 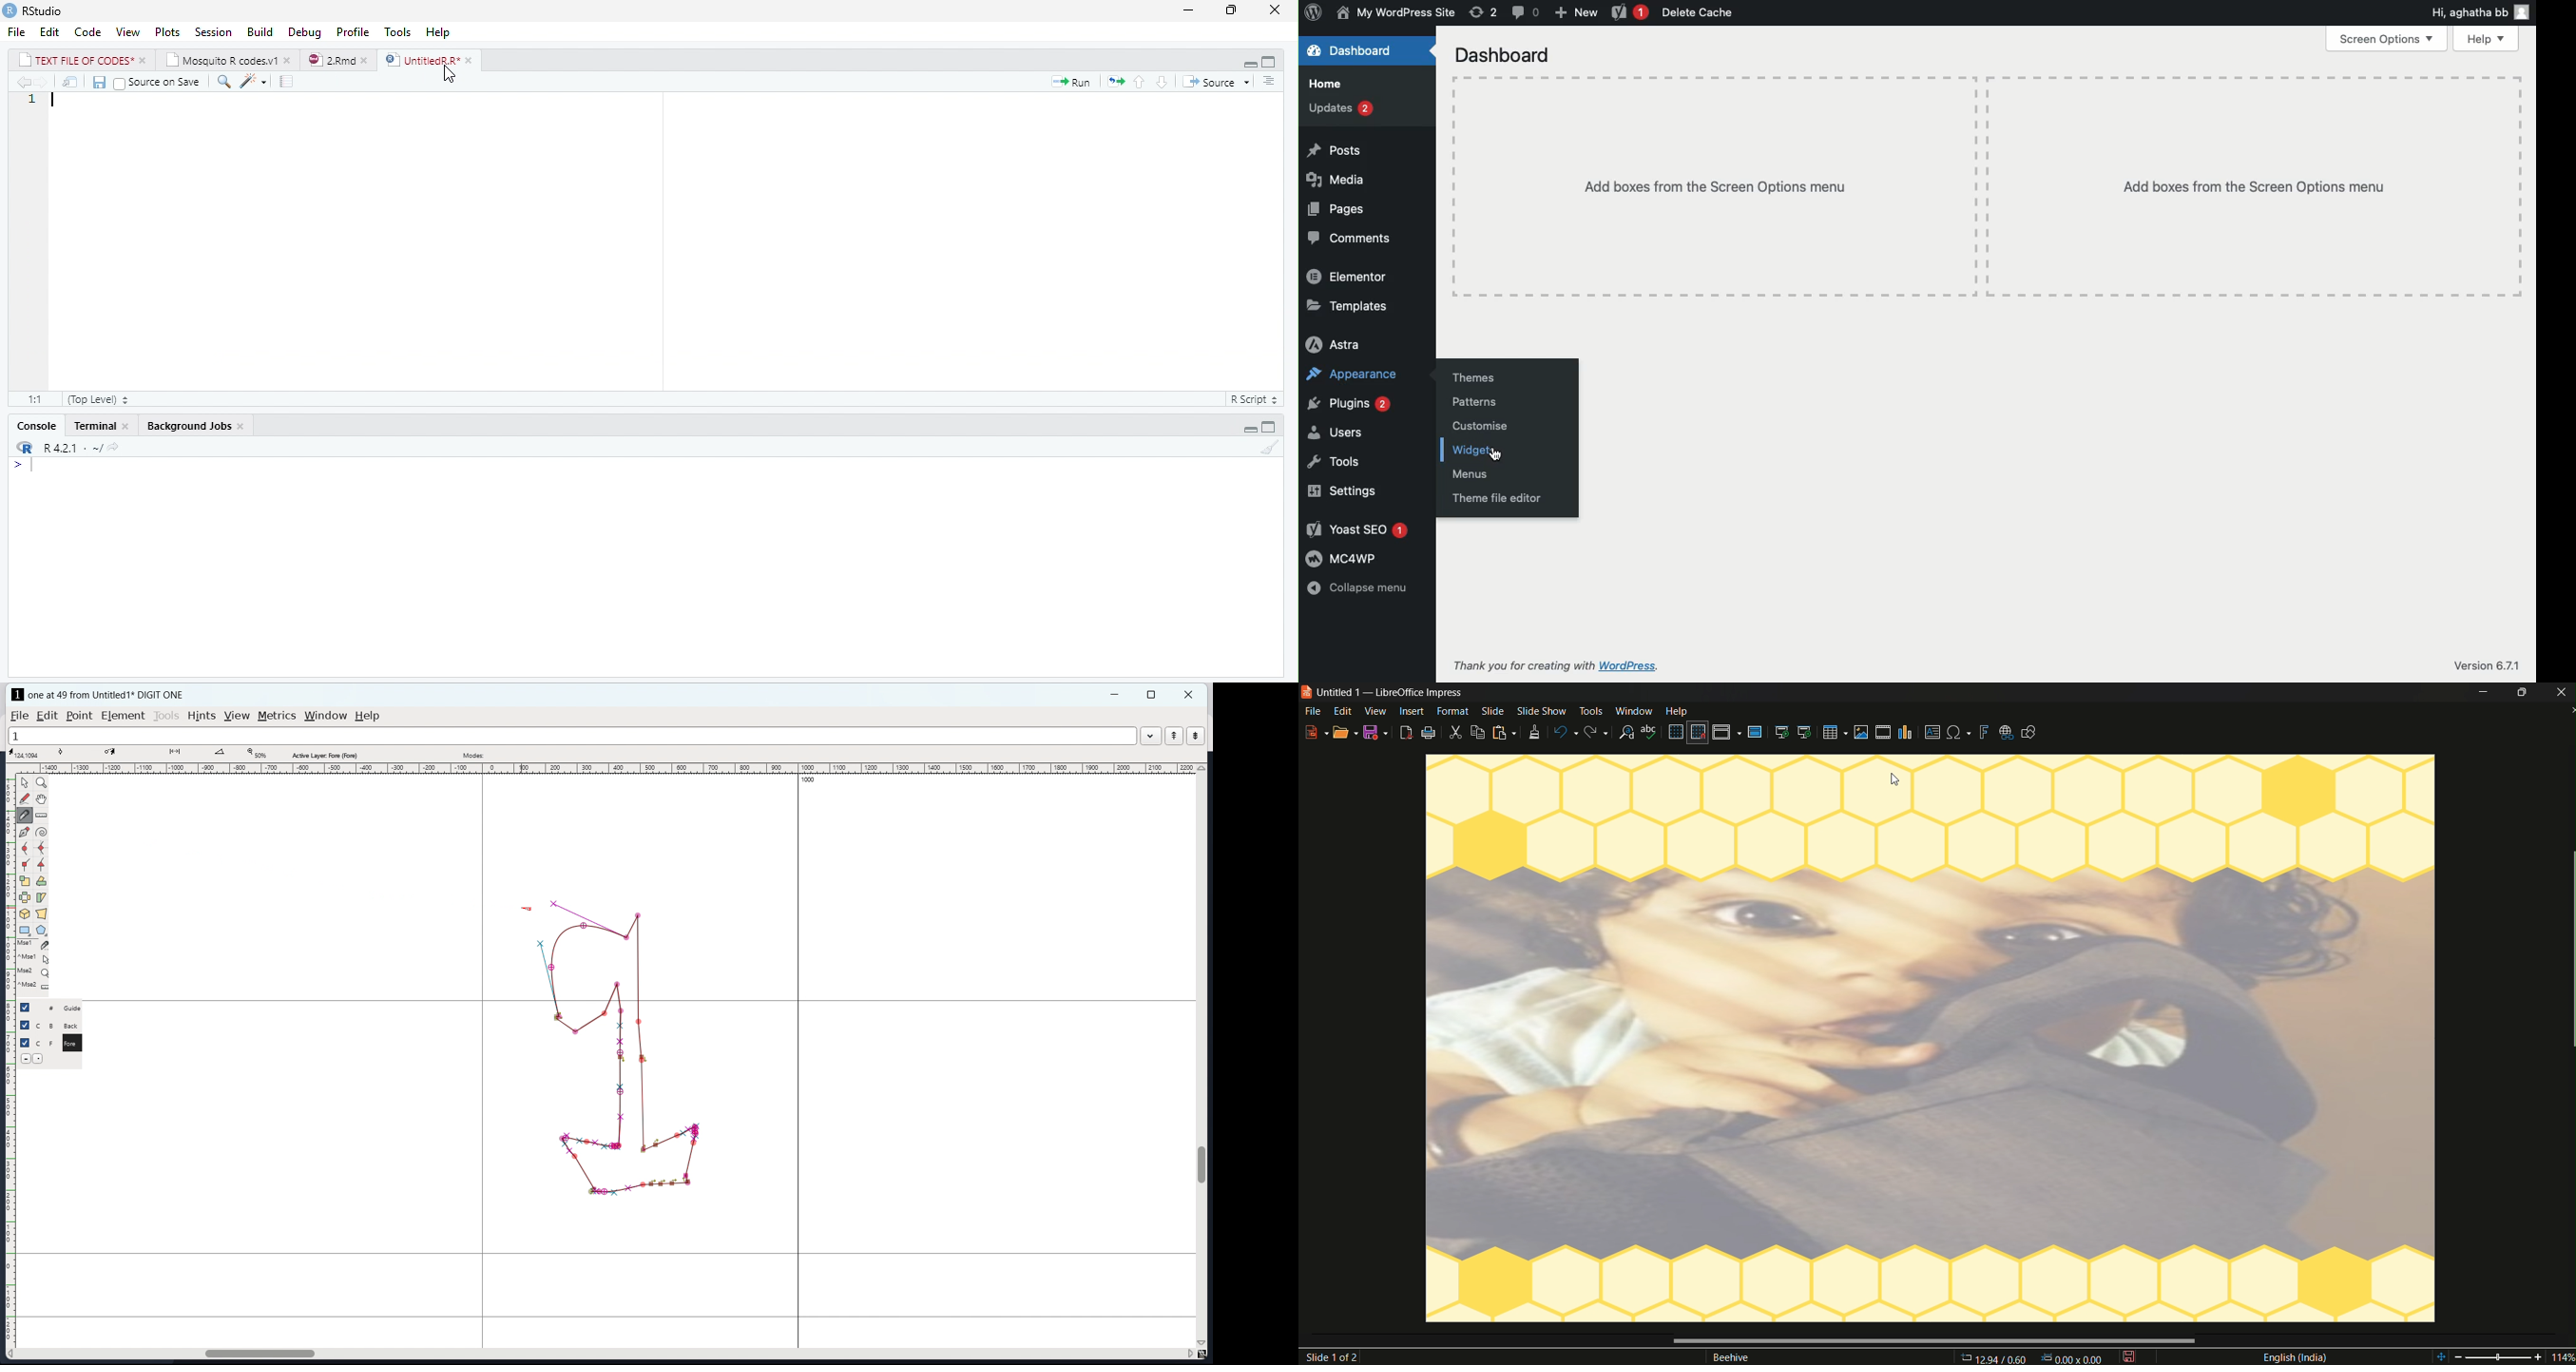 I want to click on Theme file editor, so click(x=1500, y=502).